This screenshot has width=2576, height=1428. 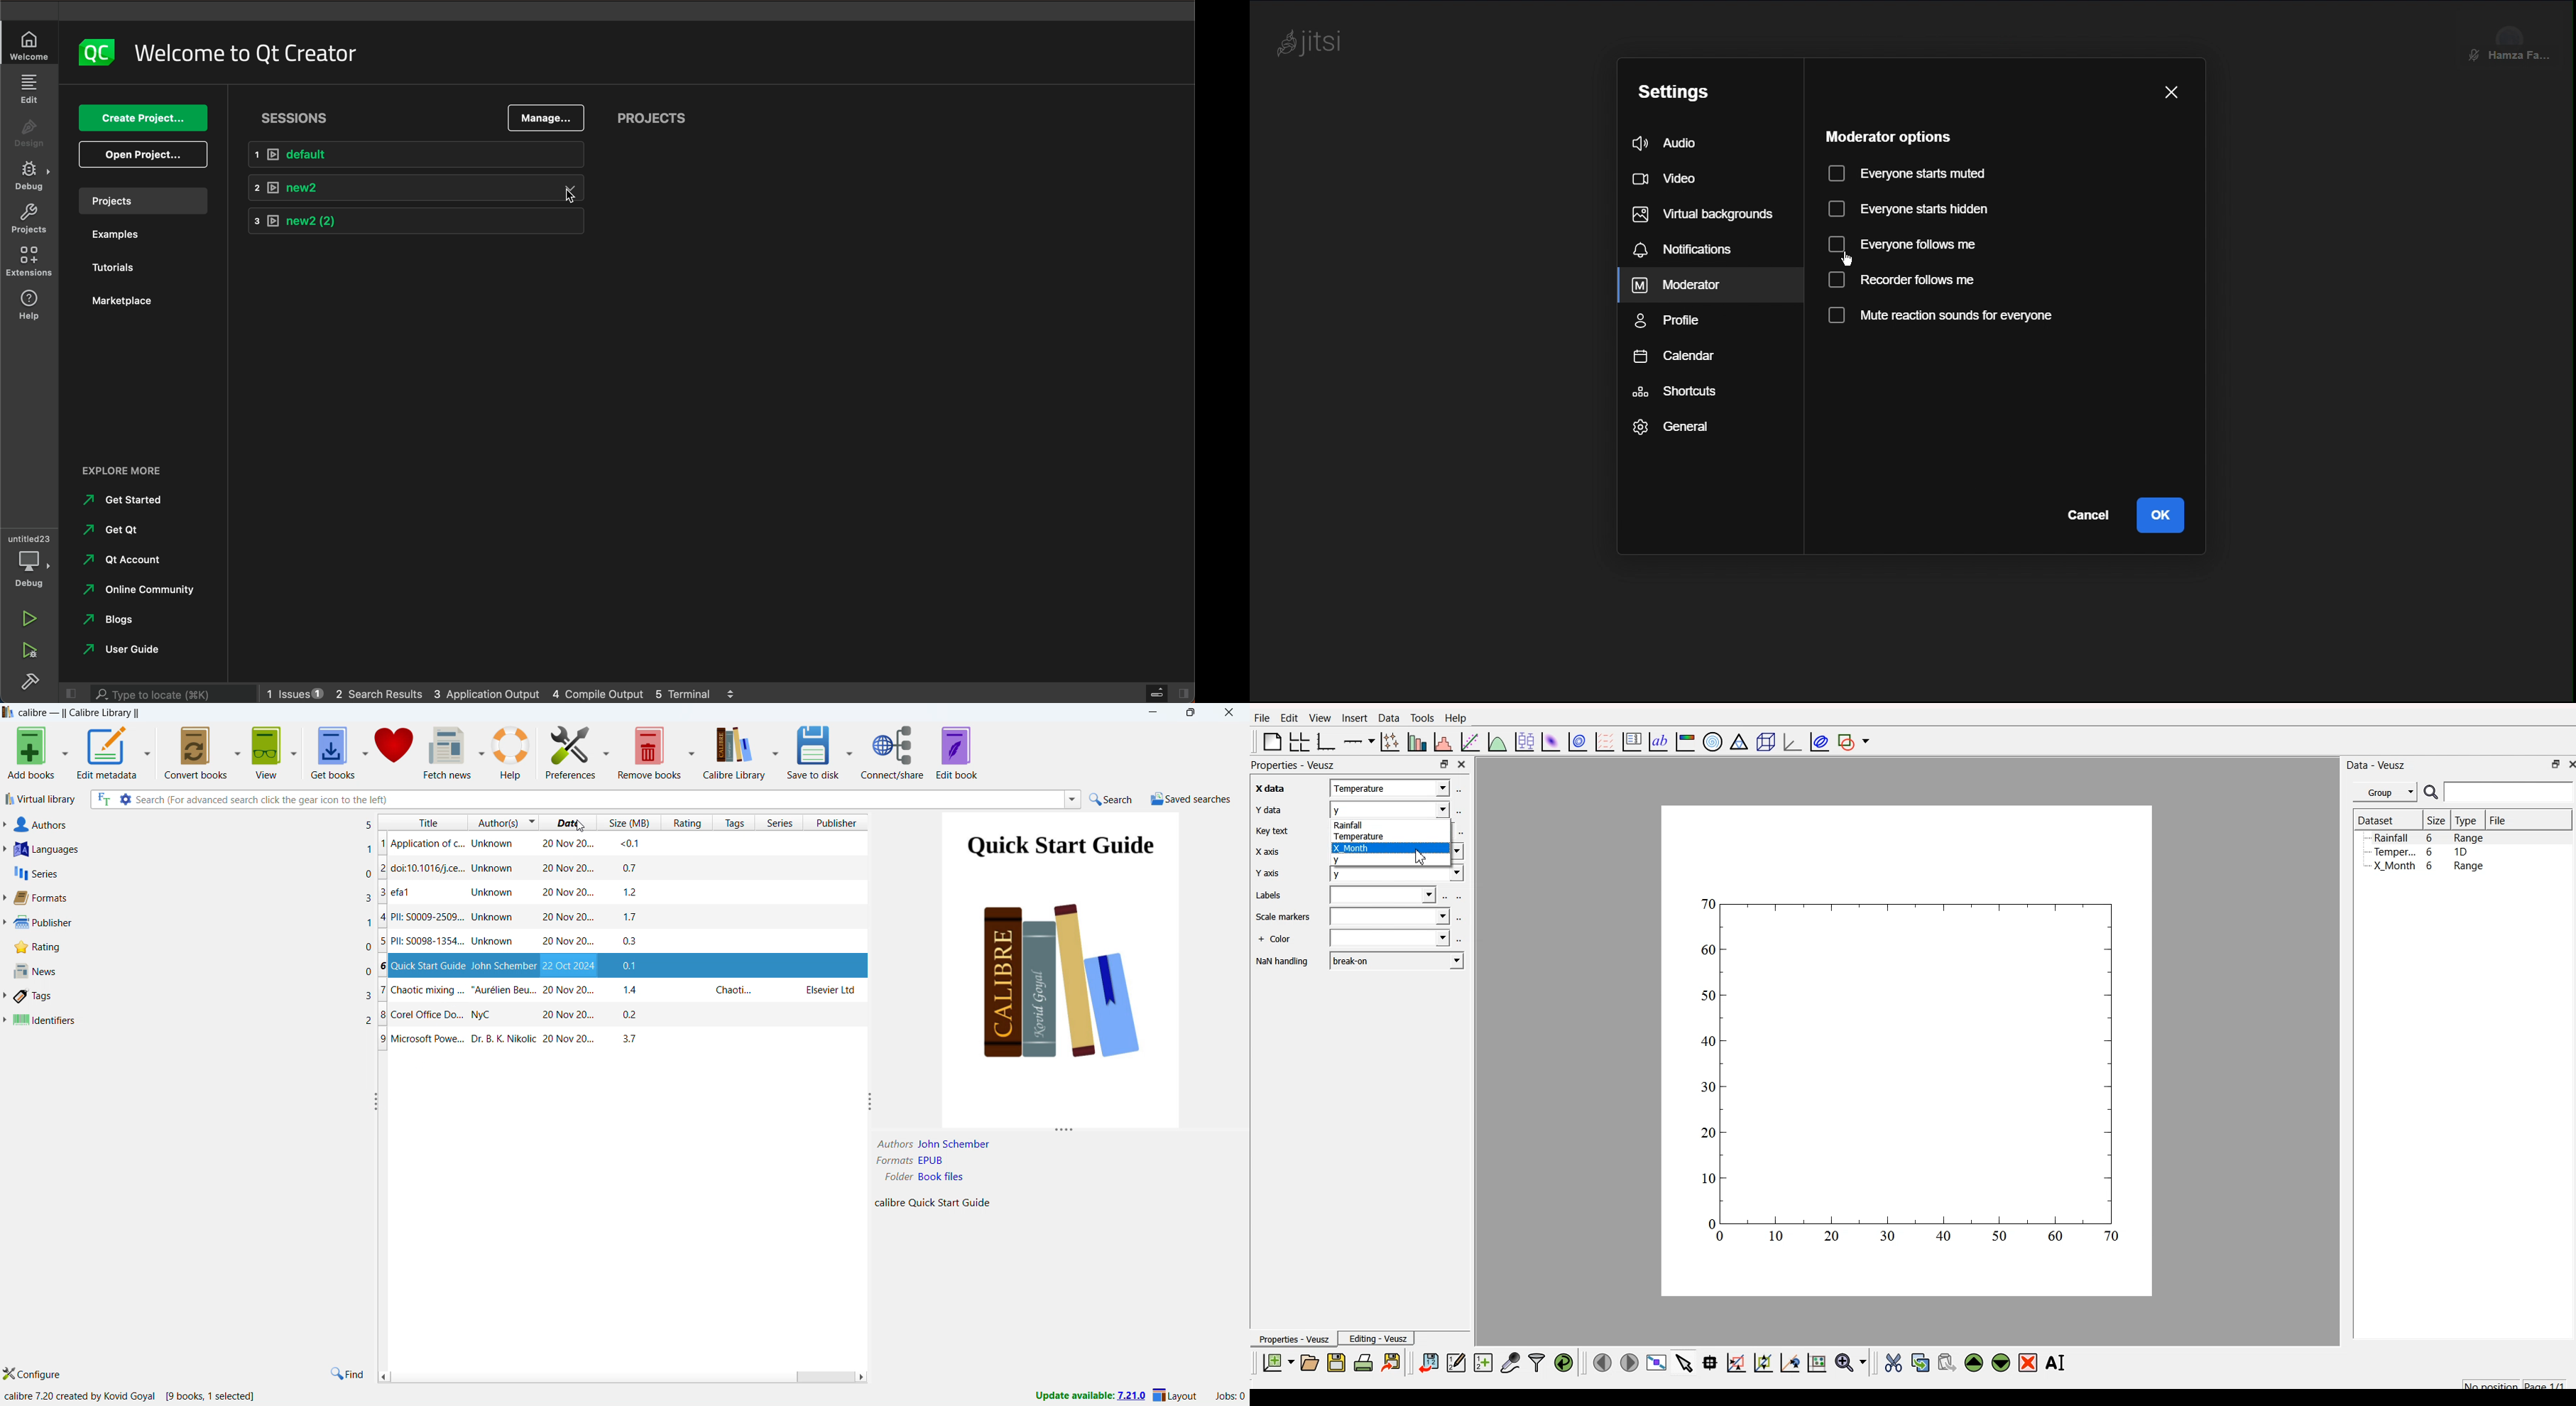 What do you see at coordinates (193, 923) in the screenshot?
I see `publishers` at bounding box center [193, 923].